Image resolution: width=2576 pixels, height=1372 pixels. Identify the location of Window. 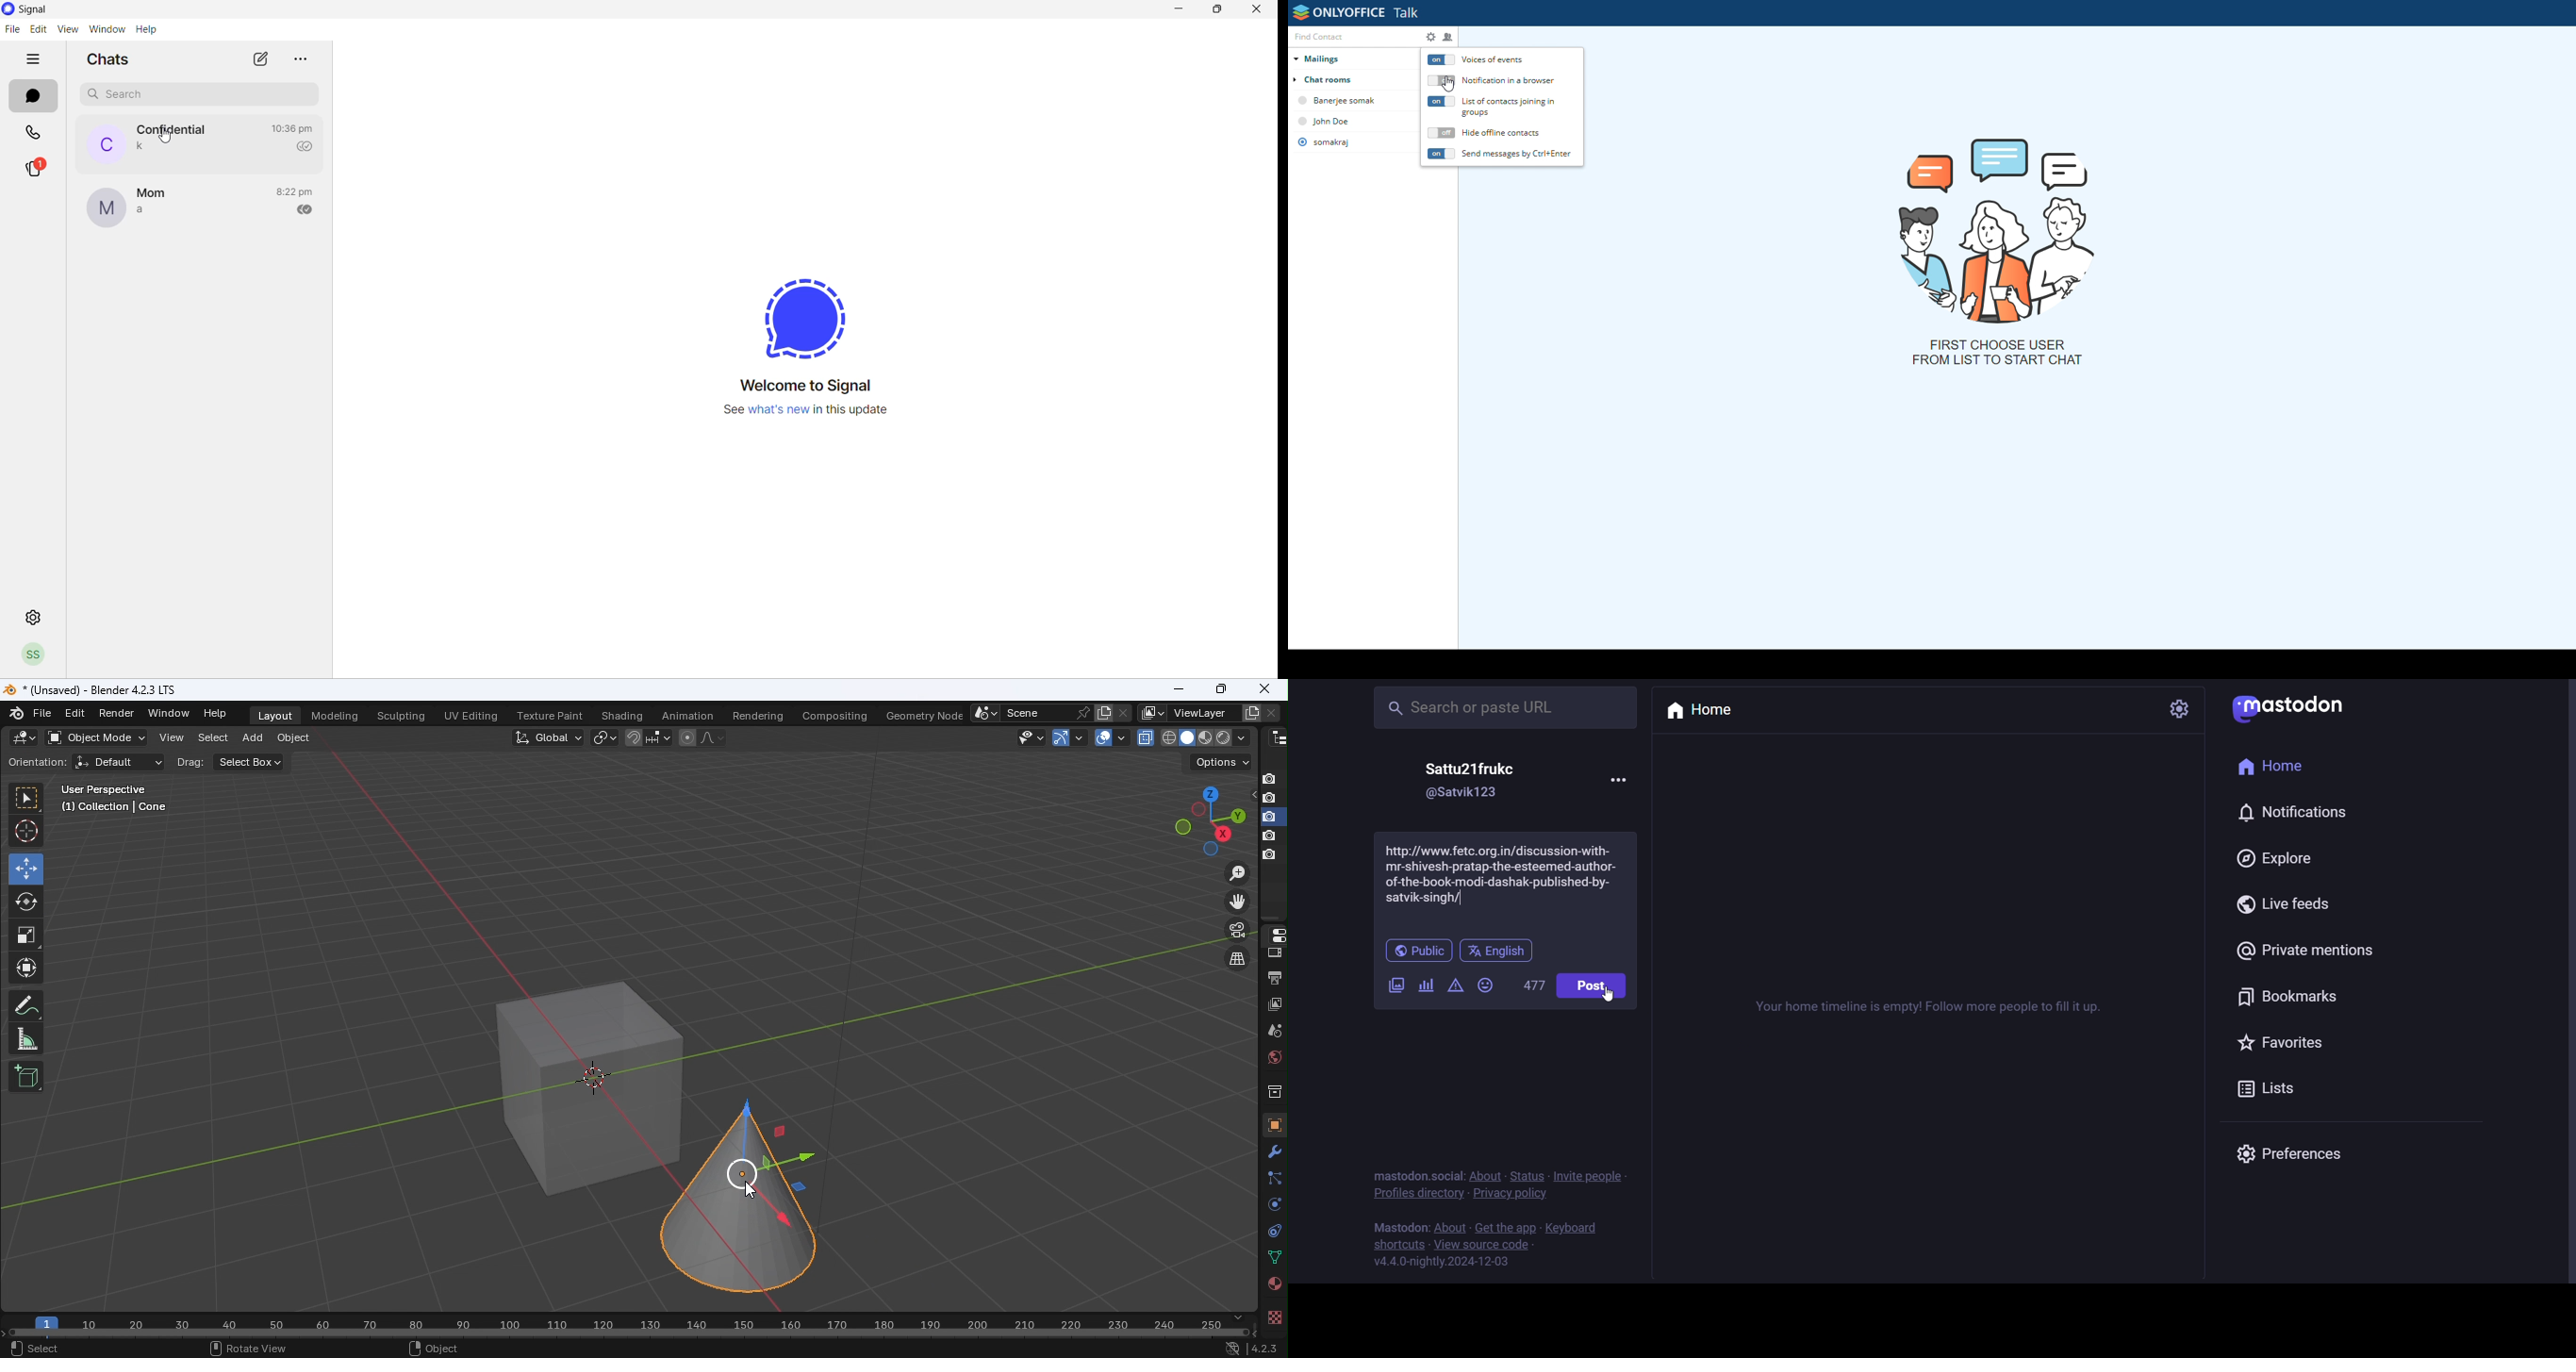
(168, 713).